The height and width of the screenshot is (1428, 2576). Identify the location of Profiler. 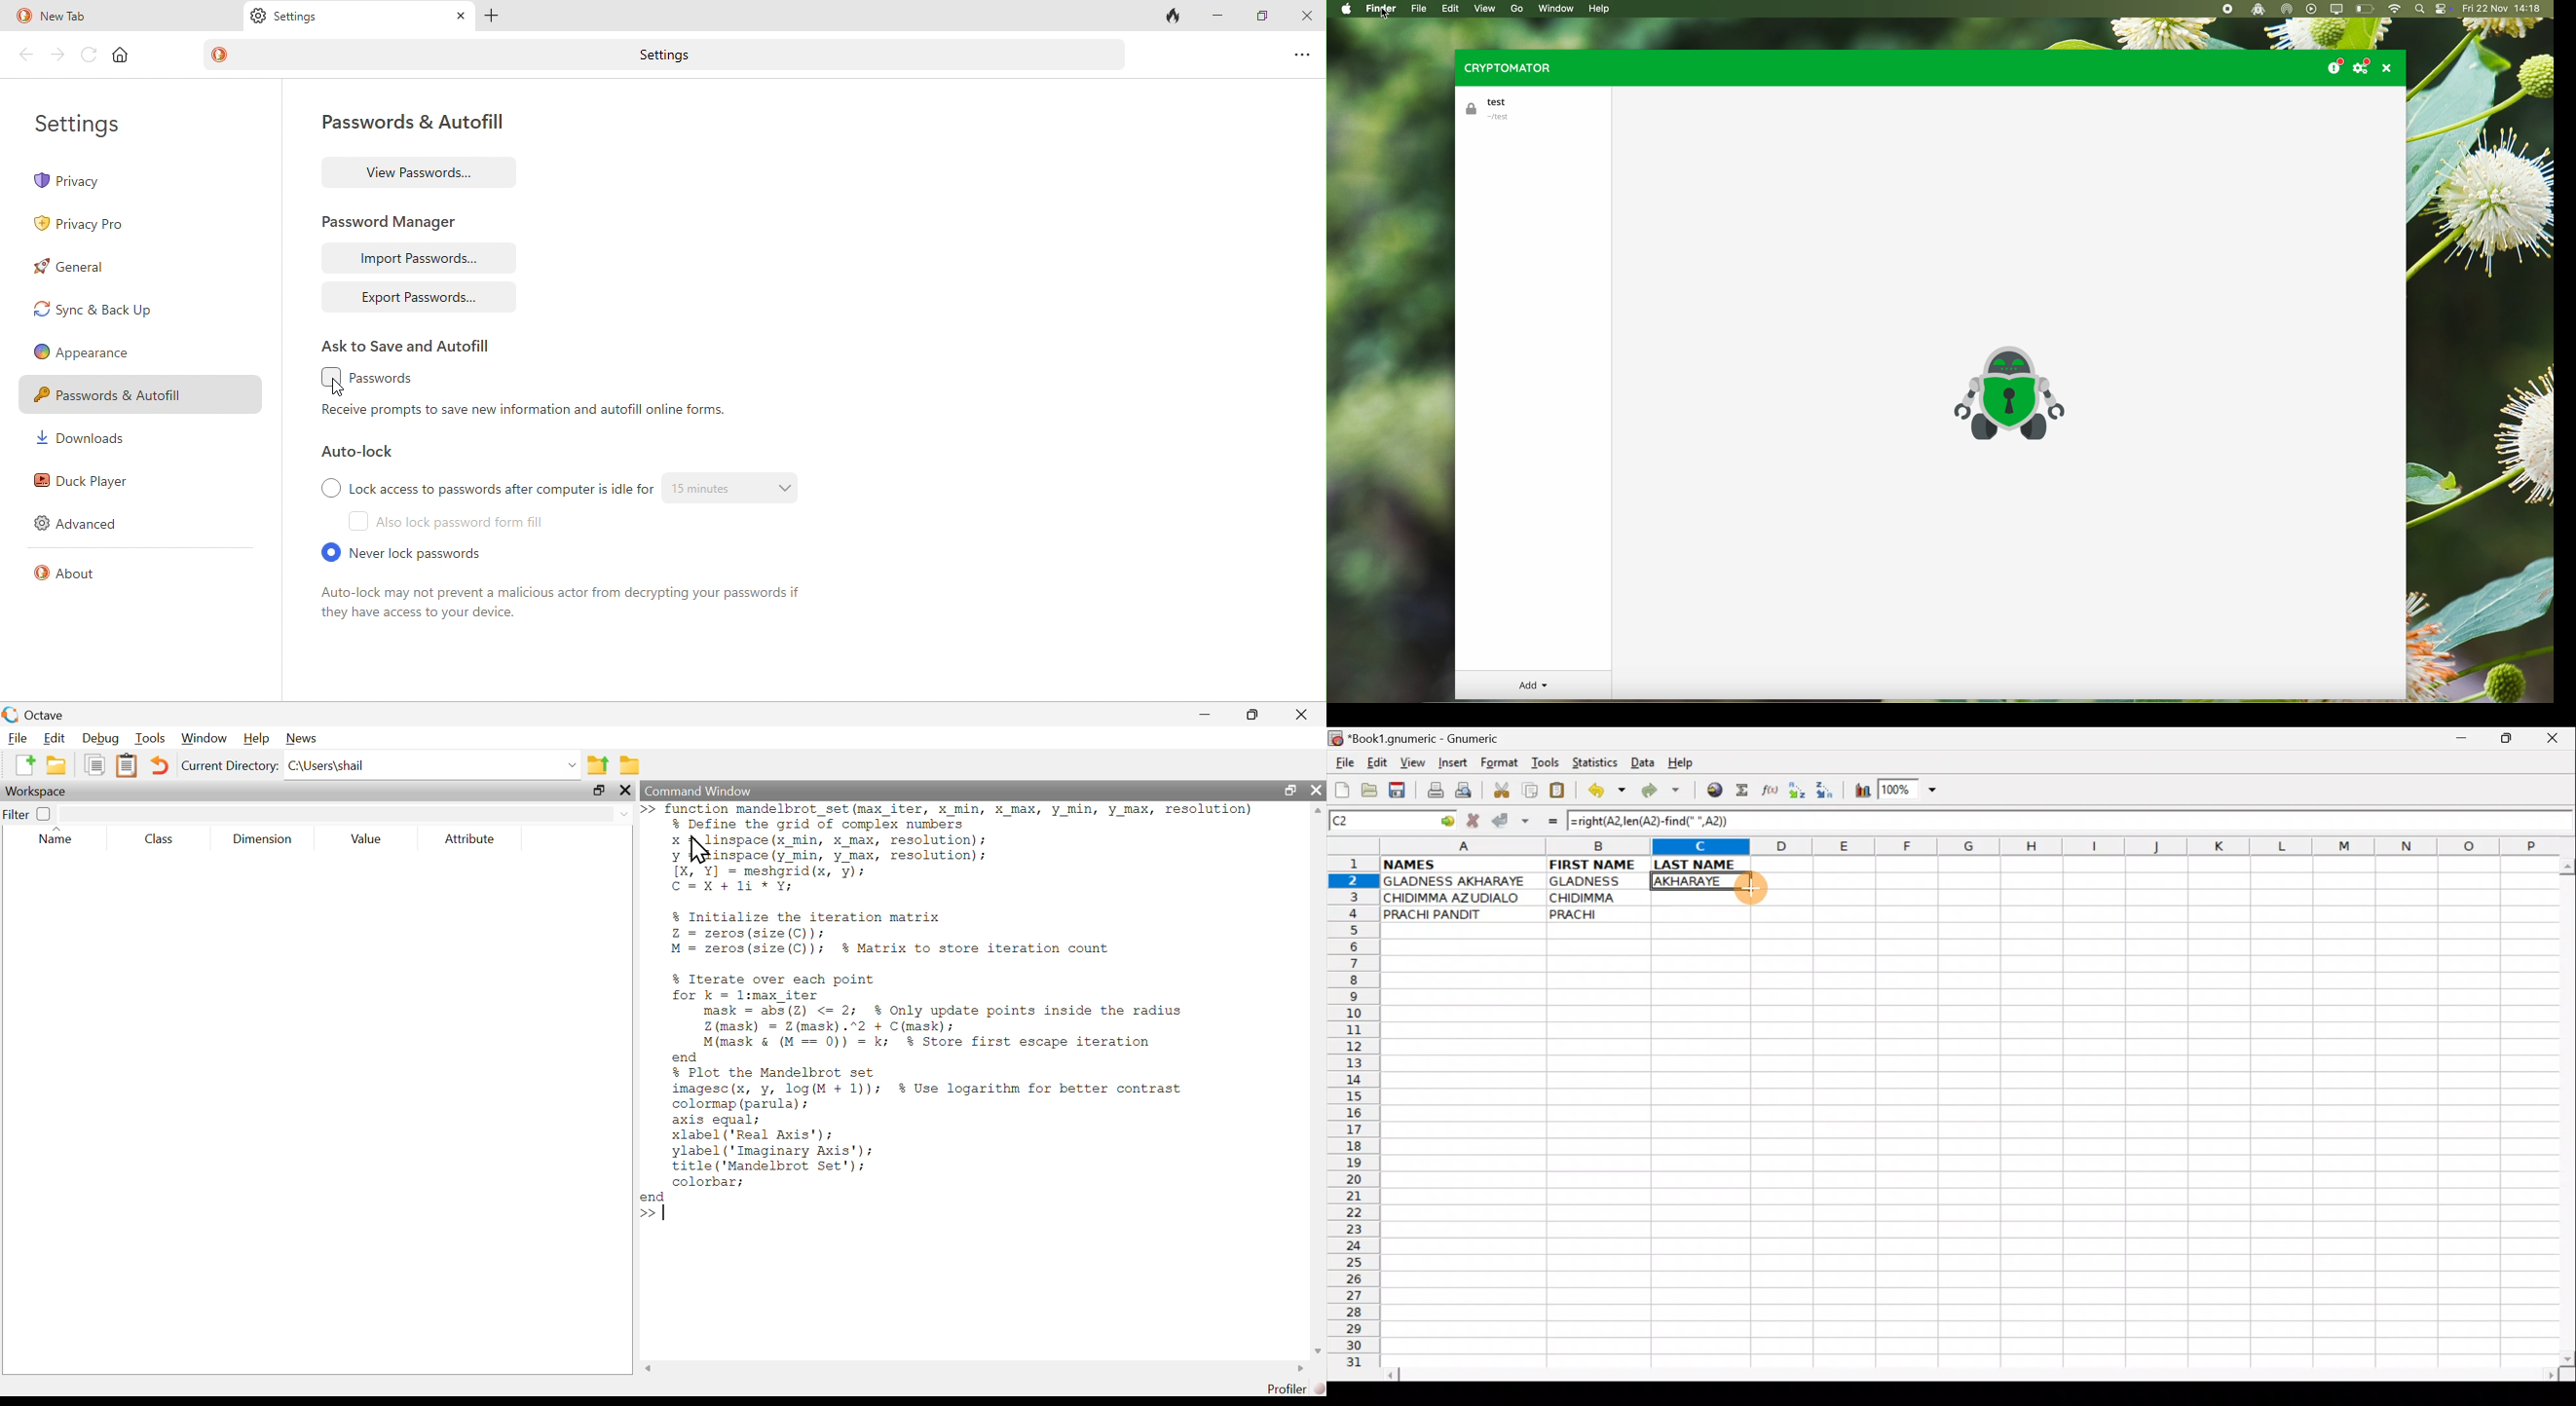
(1284, 1389).